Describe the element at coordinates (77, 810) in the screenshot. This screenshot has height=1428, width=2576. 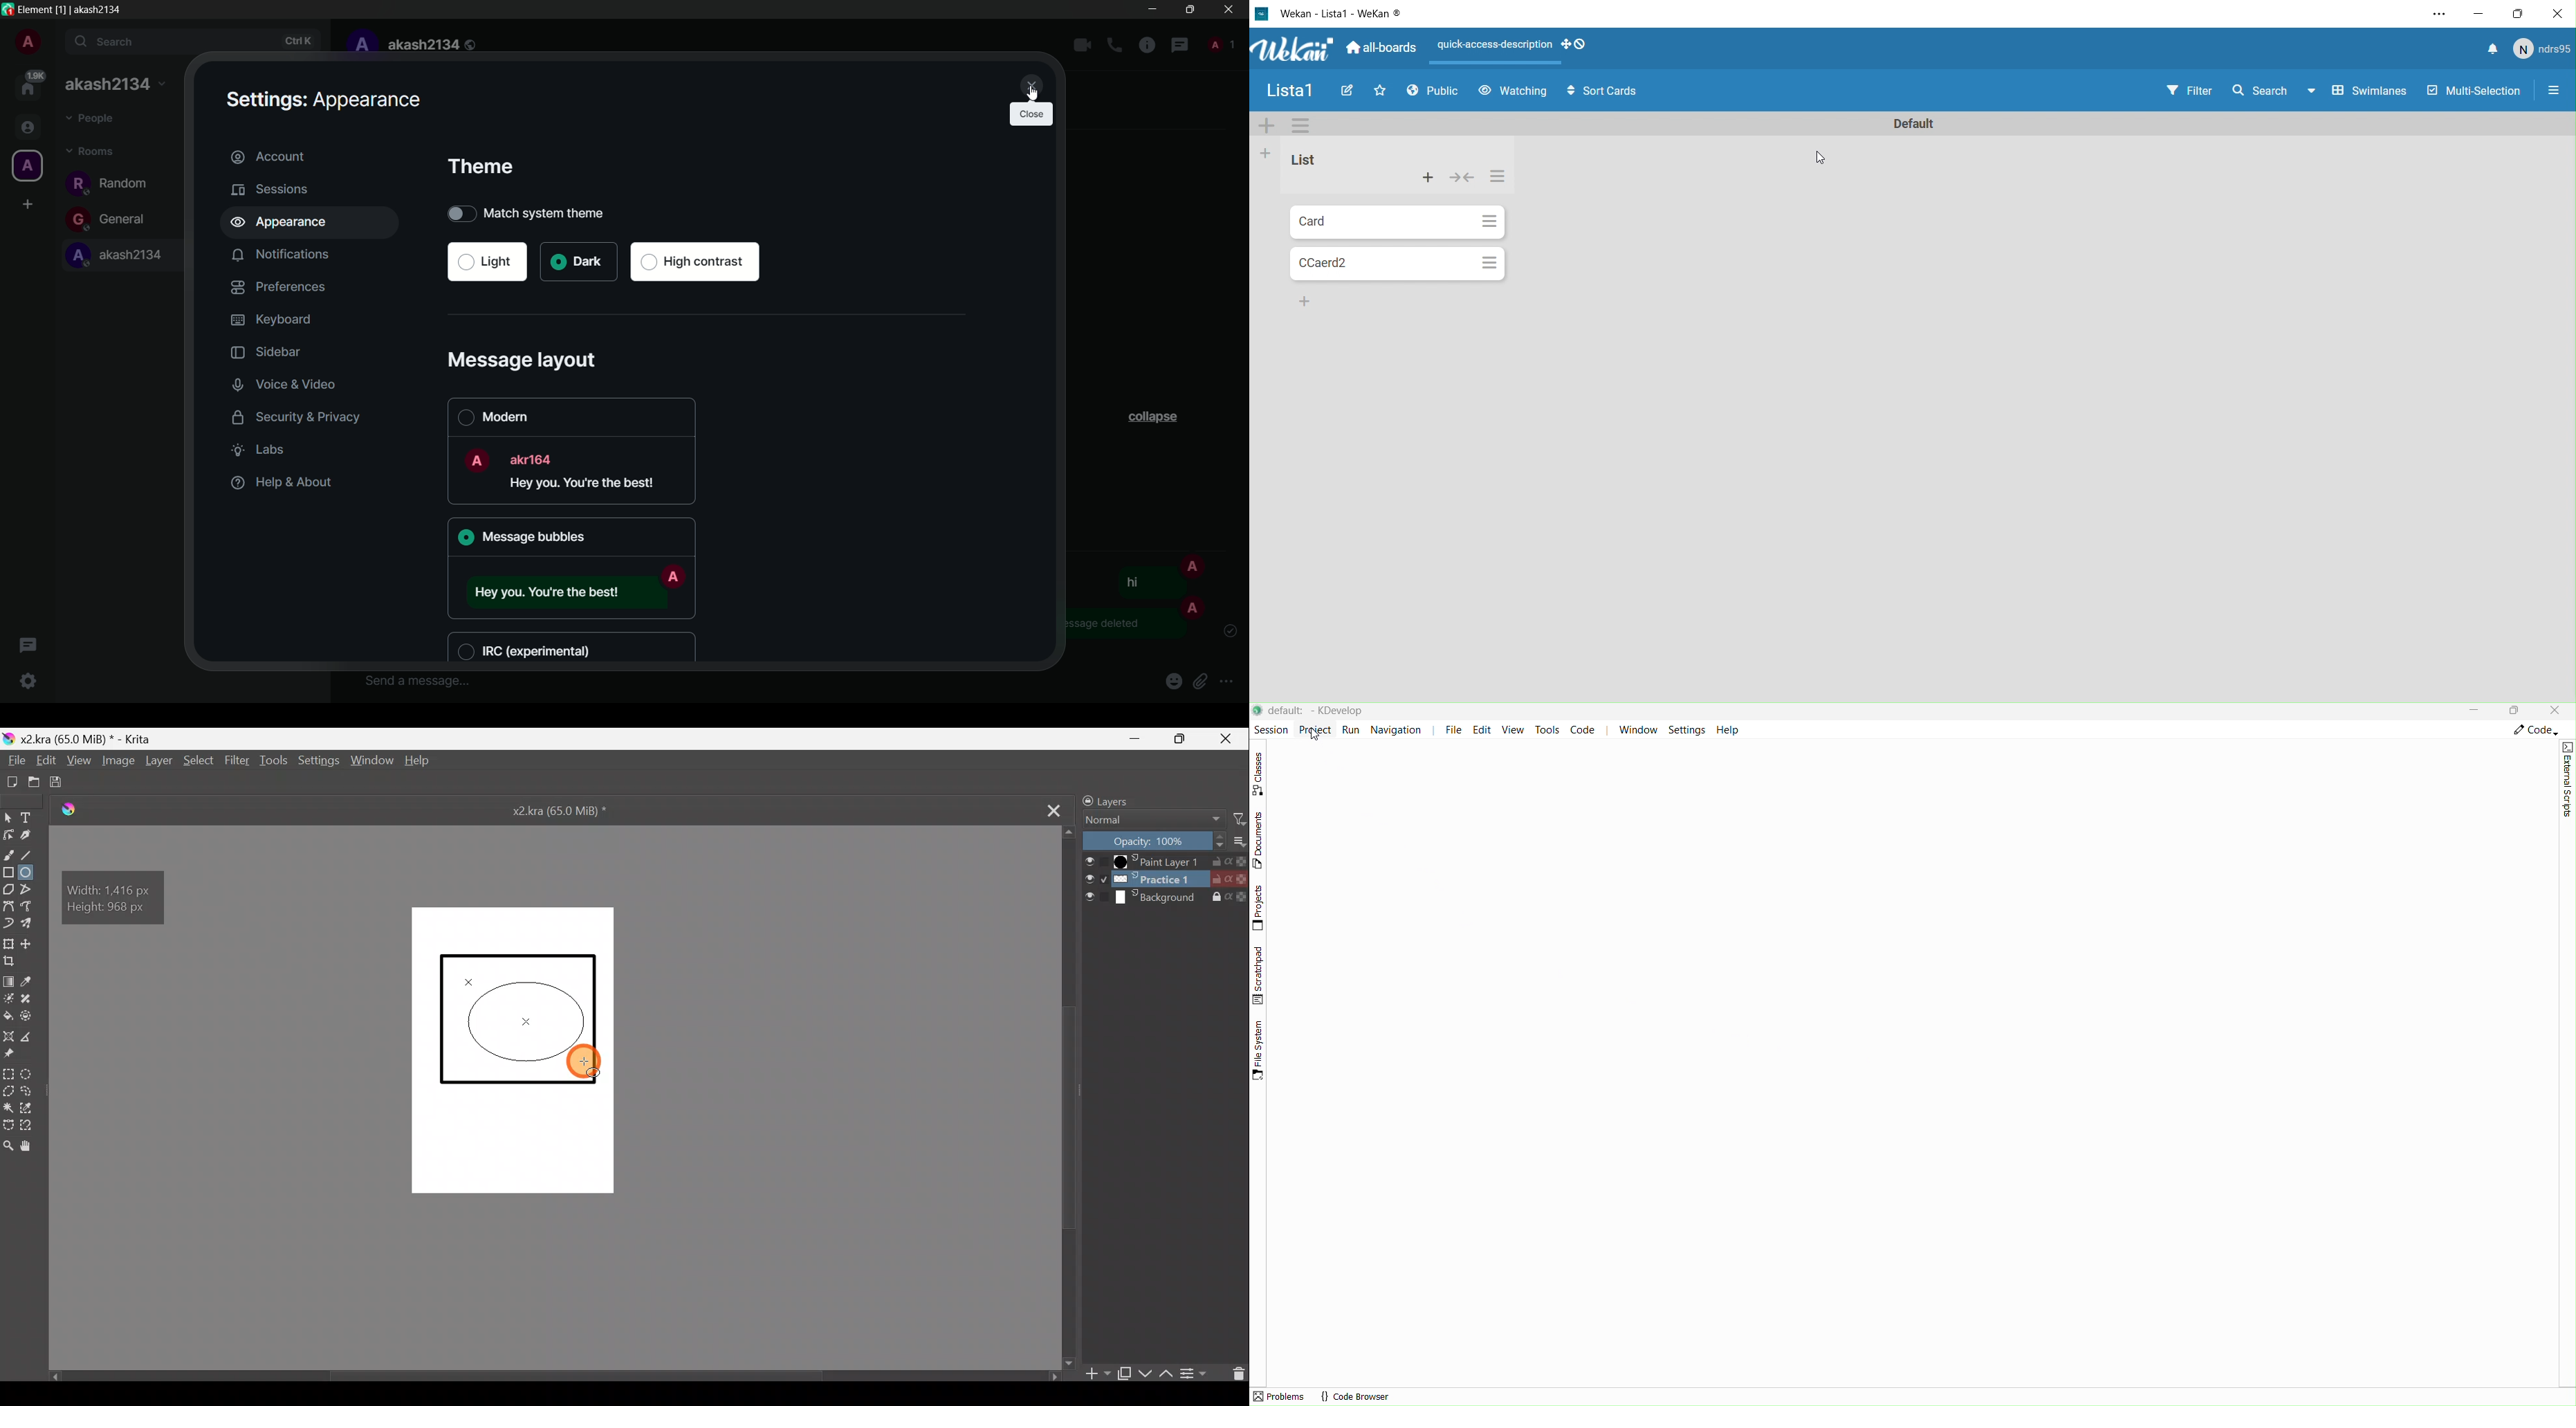
I see `Logo` at that location.